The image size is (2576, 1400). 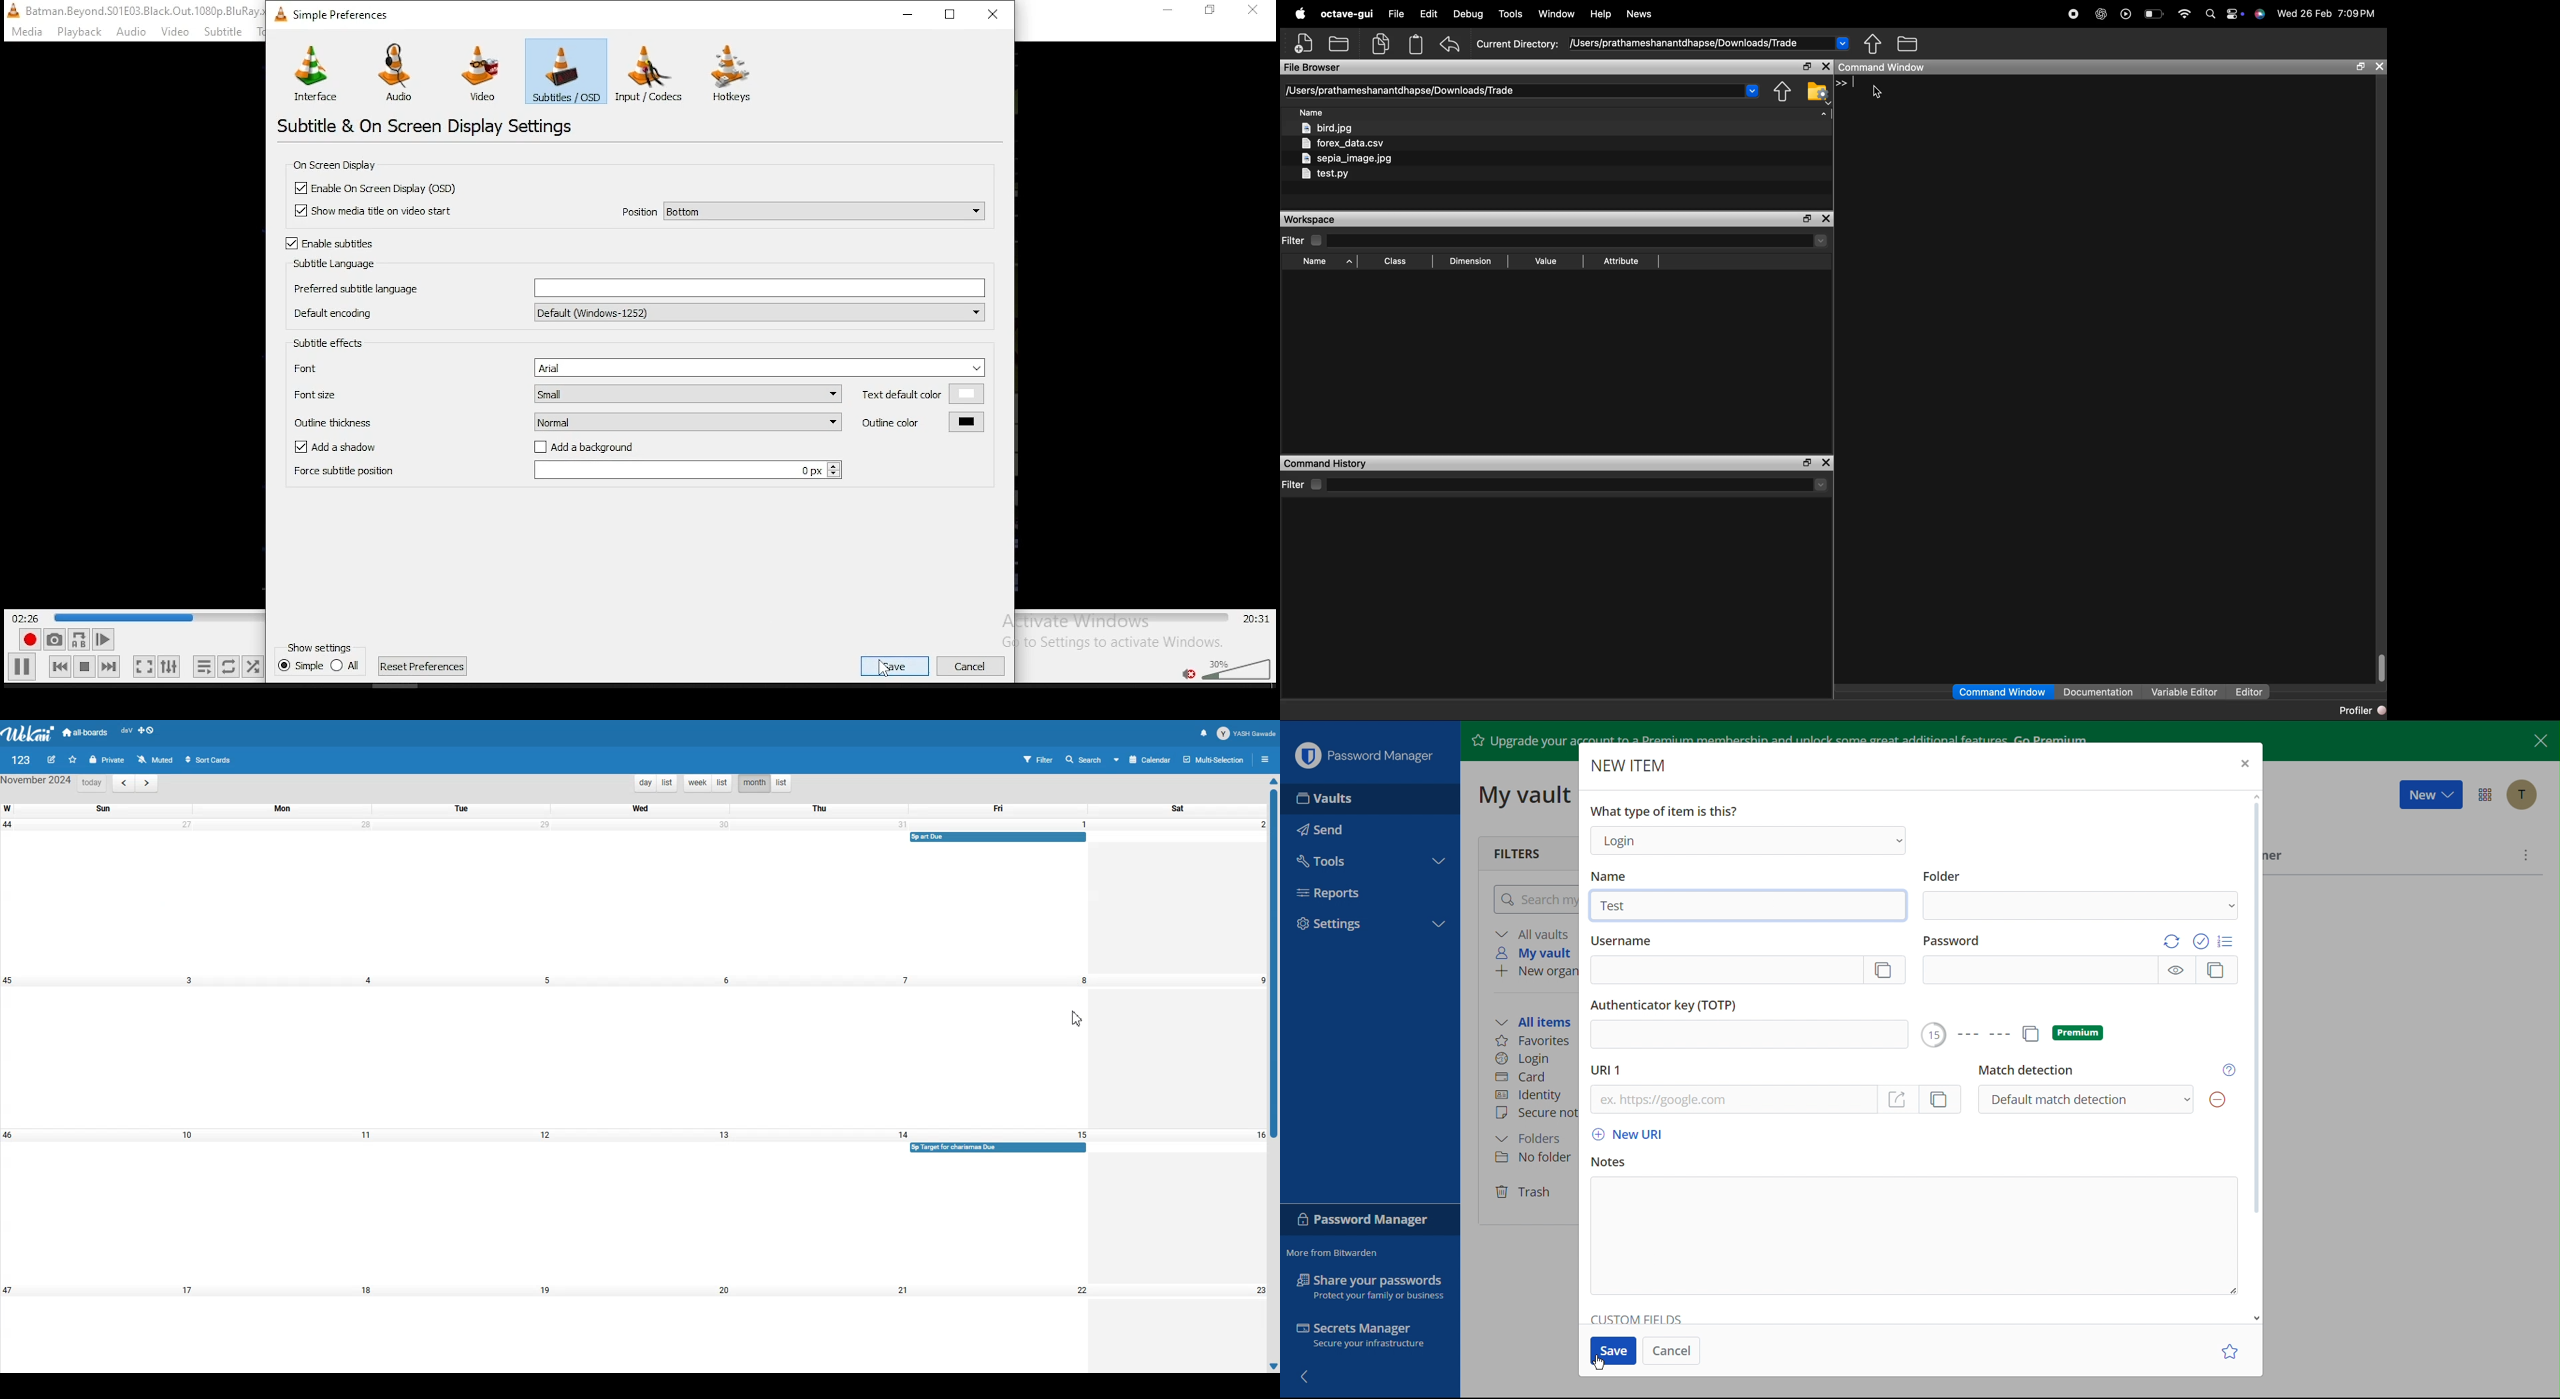 What do you see at coordinates (1806, 464) in the screenshot?
I see `maximize` at bounding box center [1806, 464].